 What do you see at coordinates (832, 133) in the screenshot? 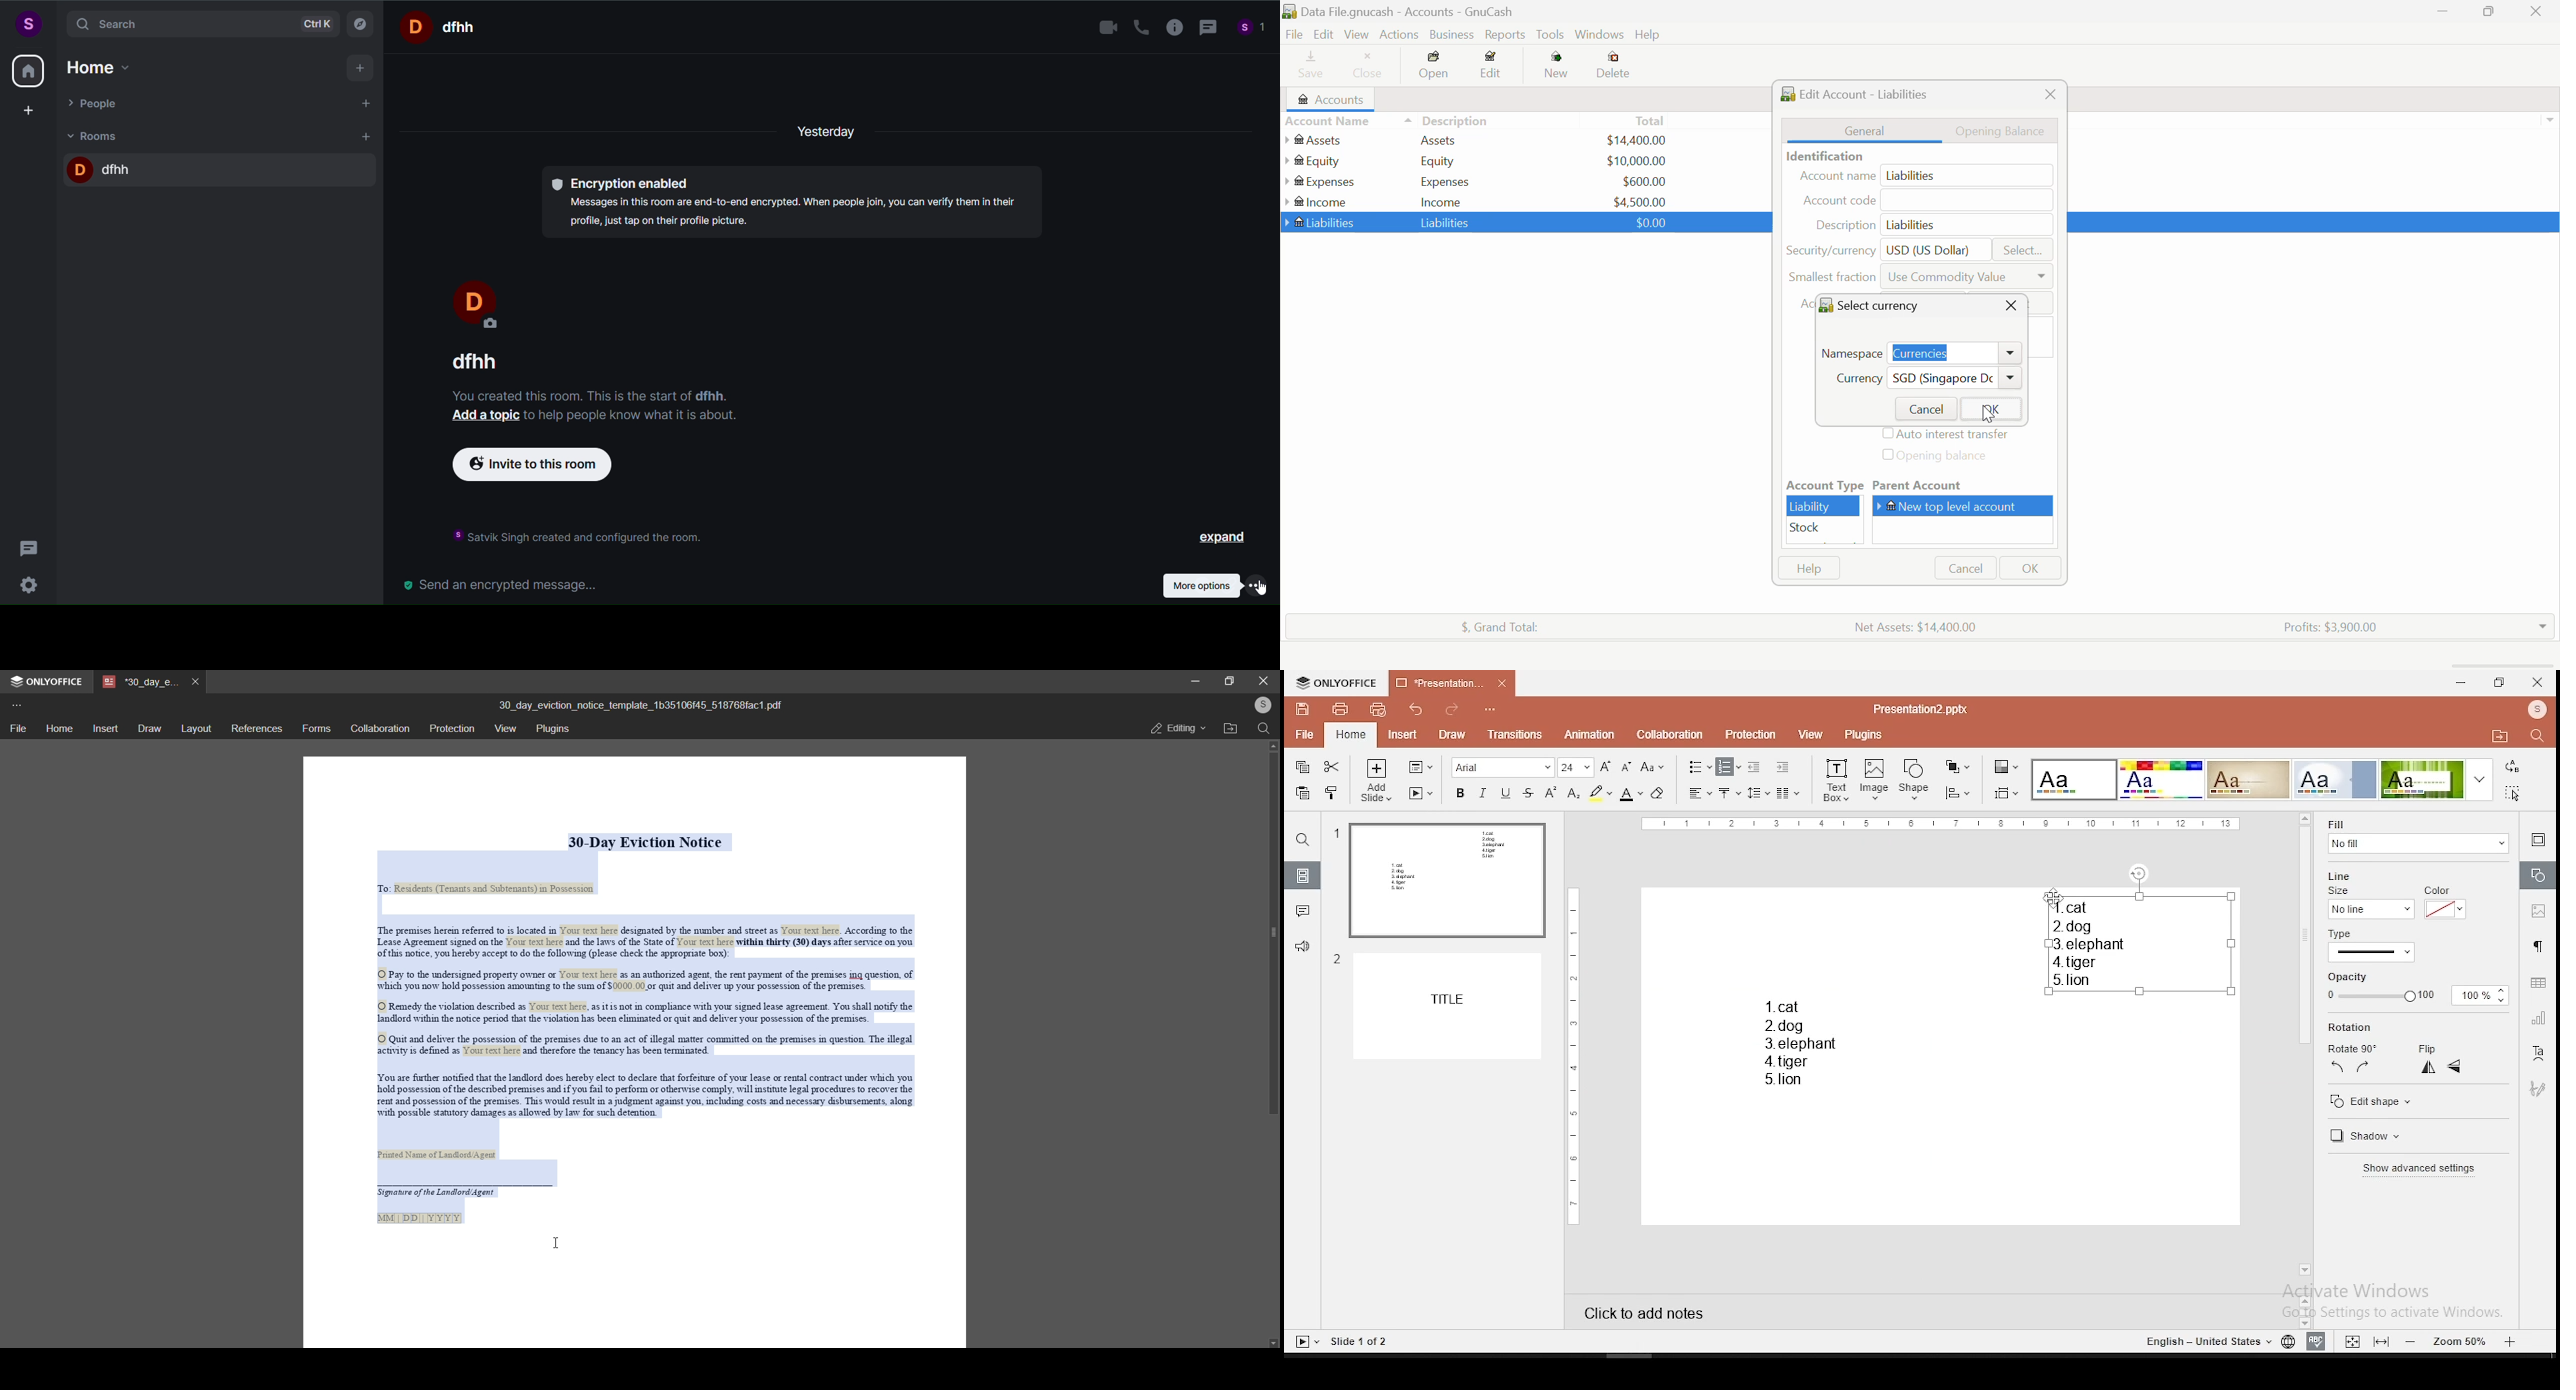
I see `yesterday` at bounding box center [832, 133].